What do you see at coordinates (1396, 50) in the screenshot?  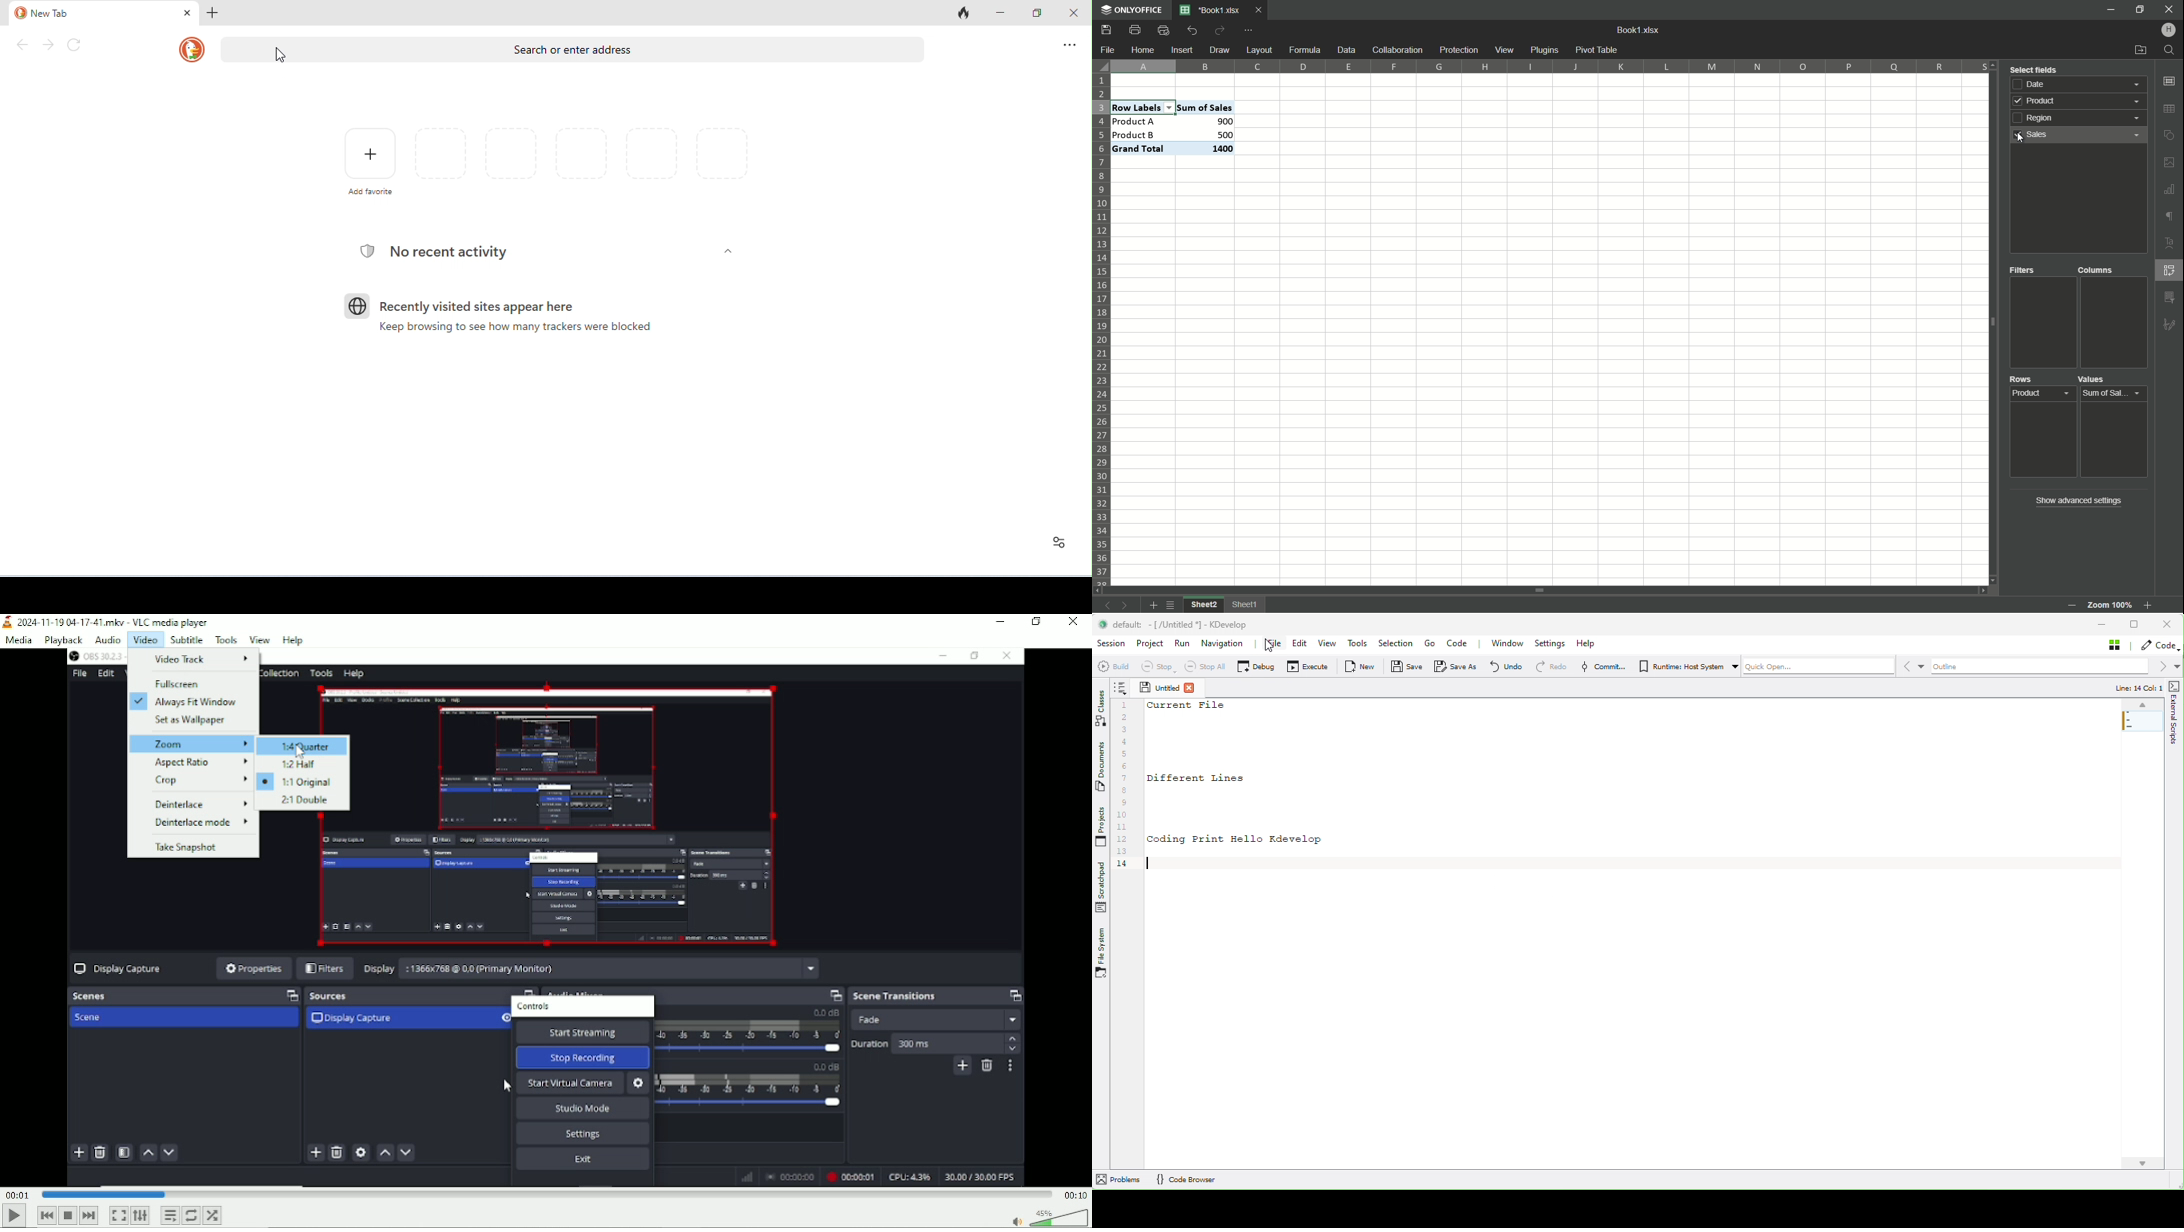 I see `Collaboration` at bounding box center [1396, 50].